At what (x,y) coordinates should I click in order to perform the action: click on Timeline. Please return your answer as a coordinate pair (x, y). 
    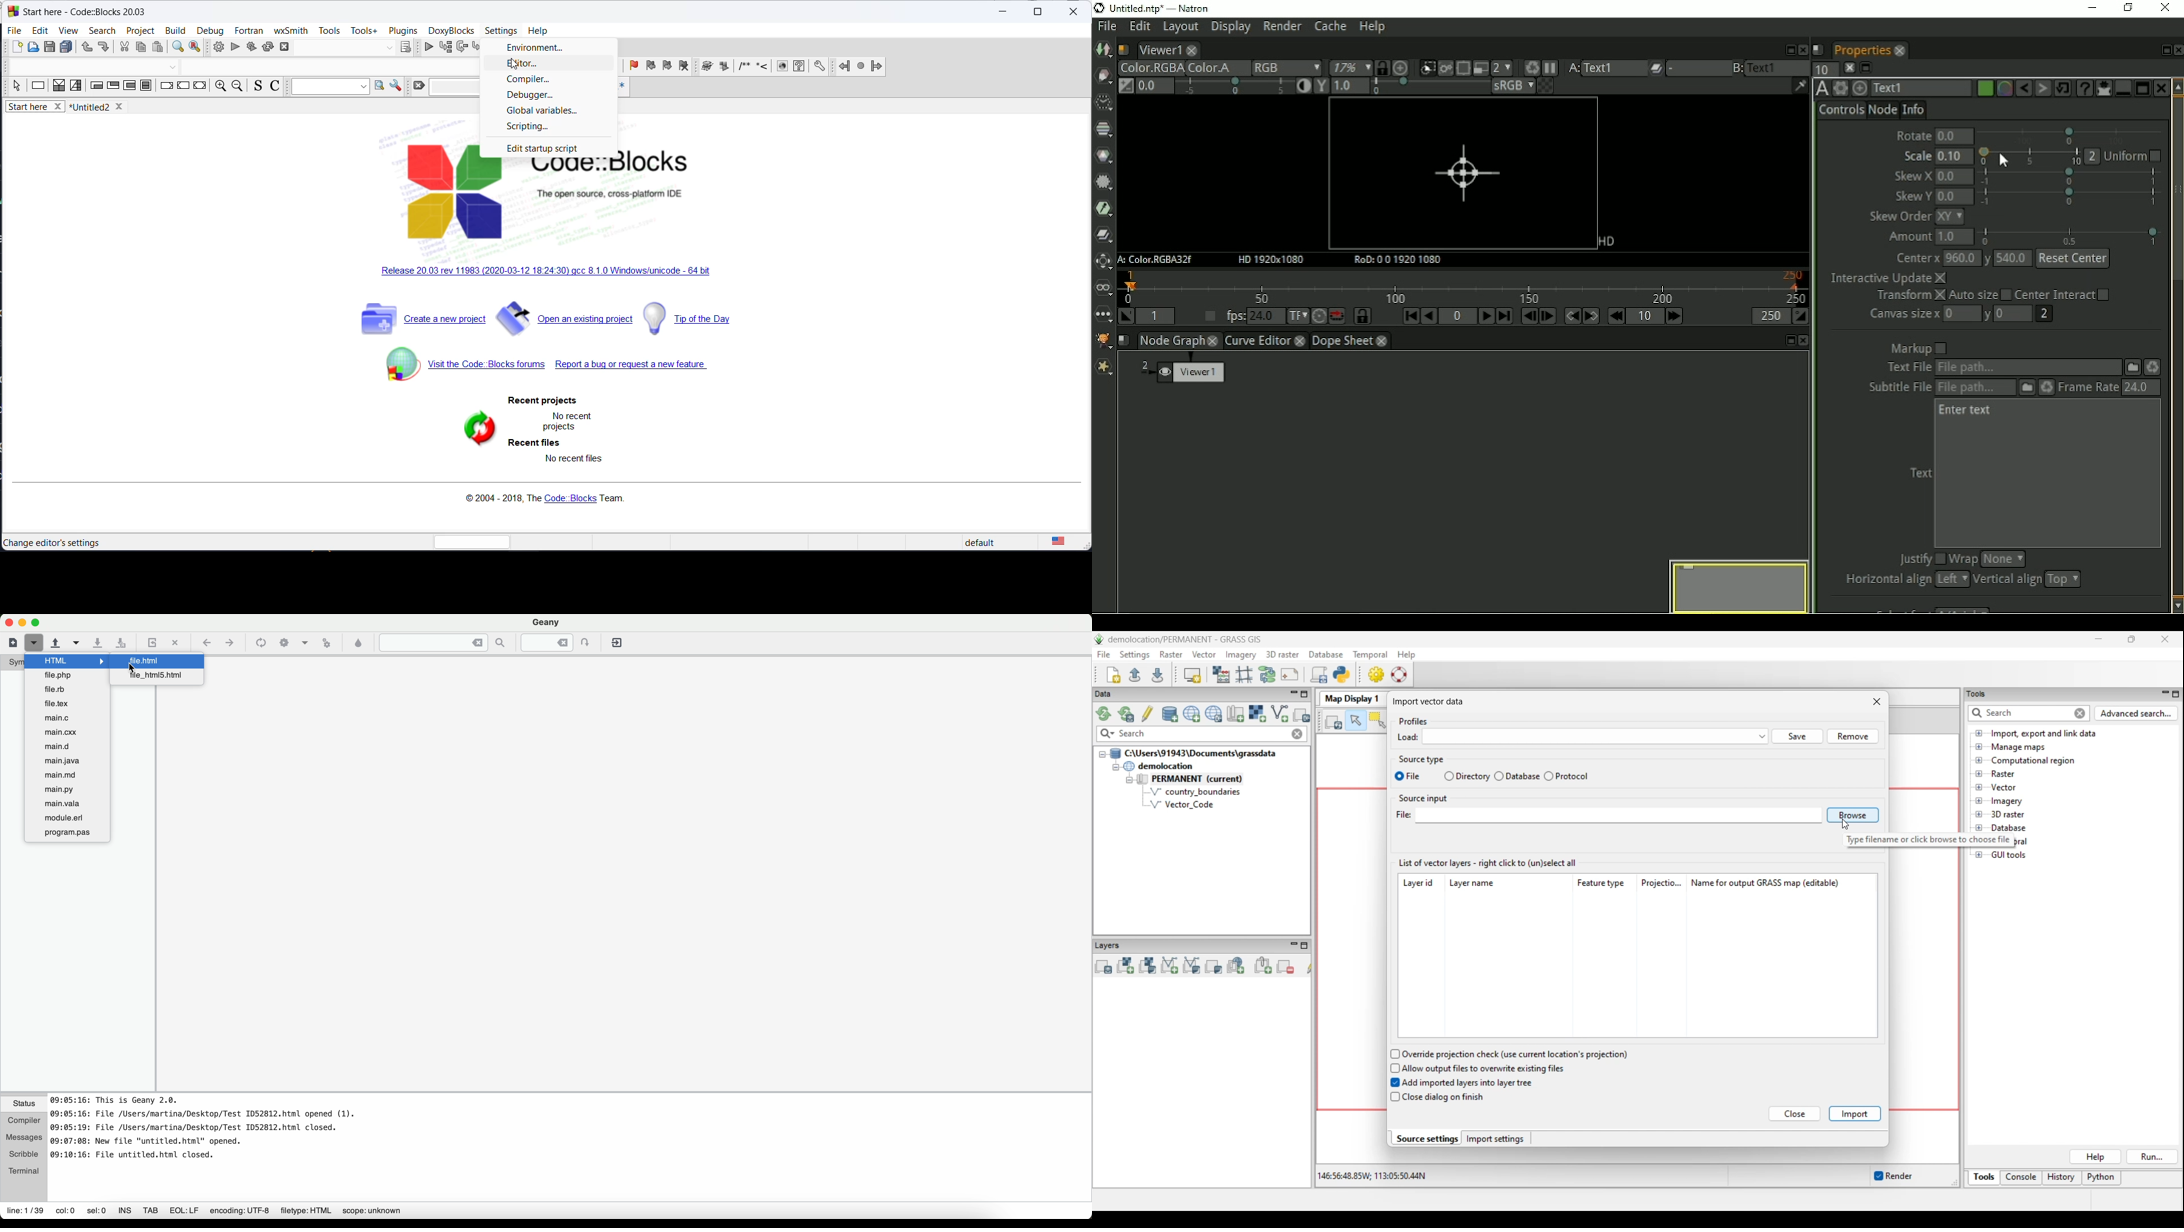
    Looking at the image, I should click on (1464, 288).